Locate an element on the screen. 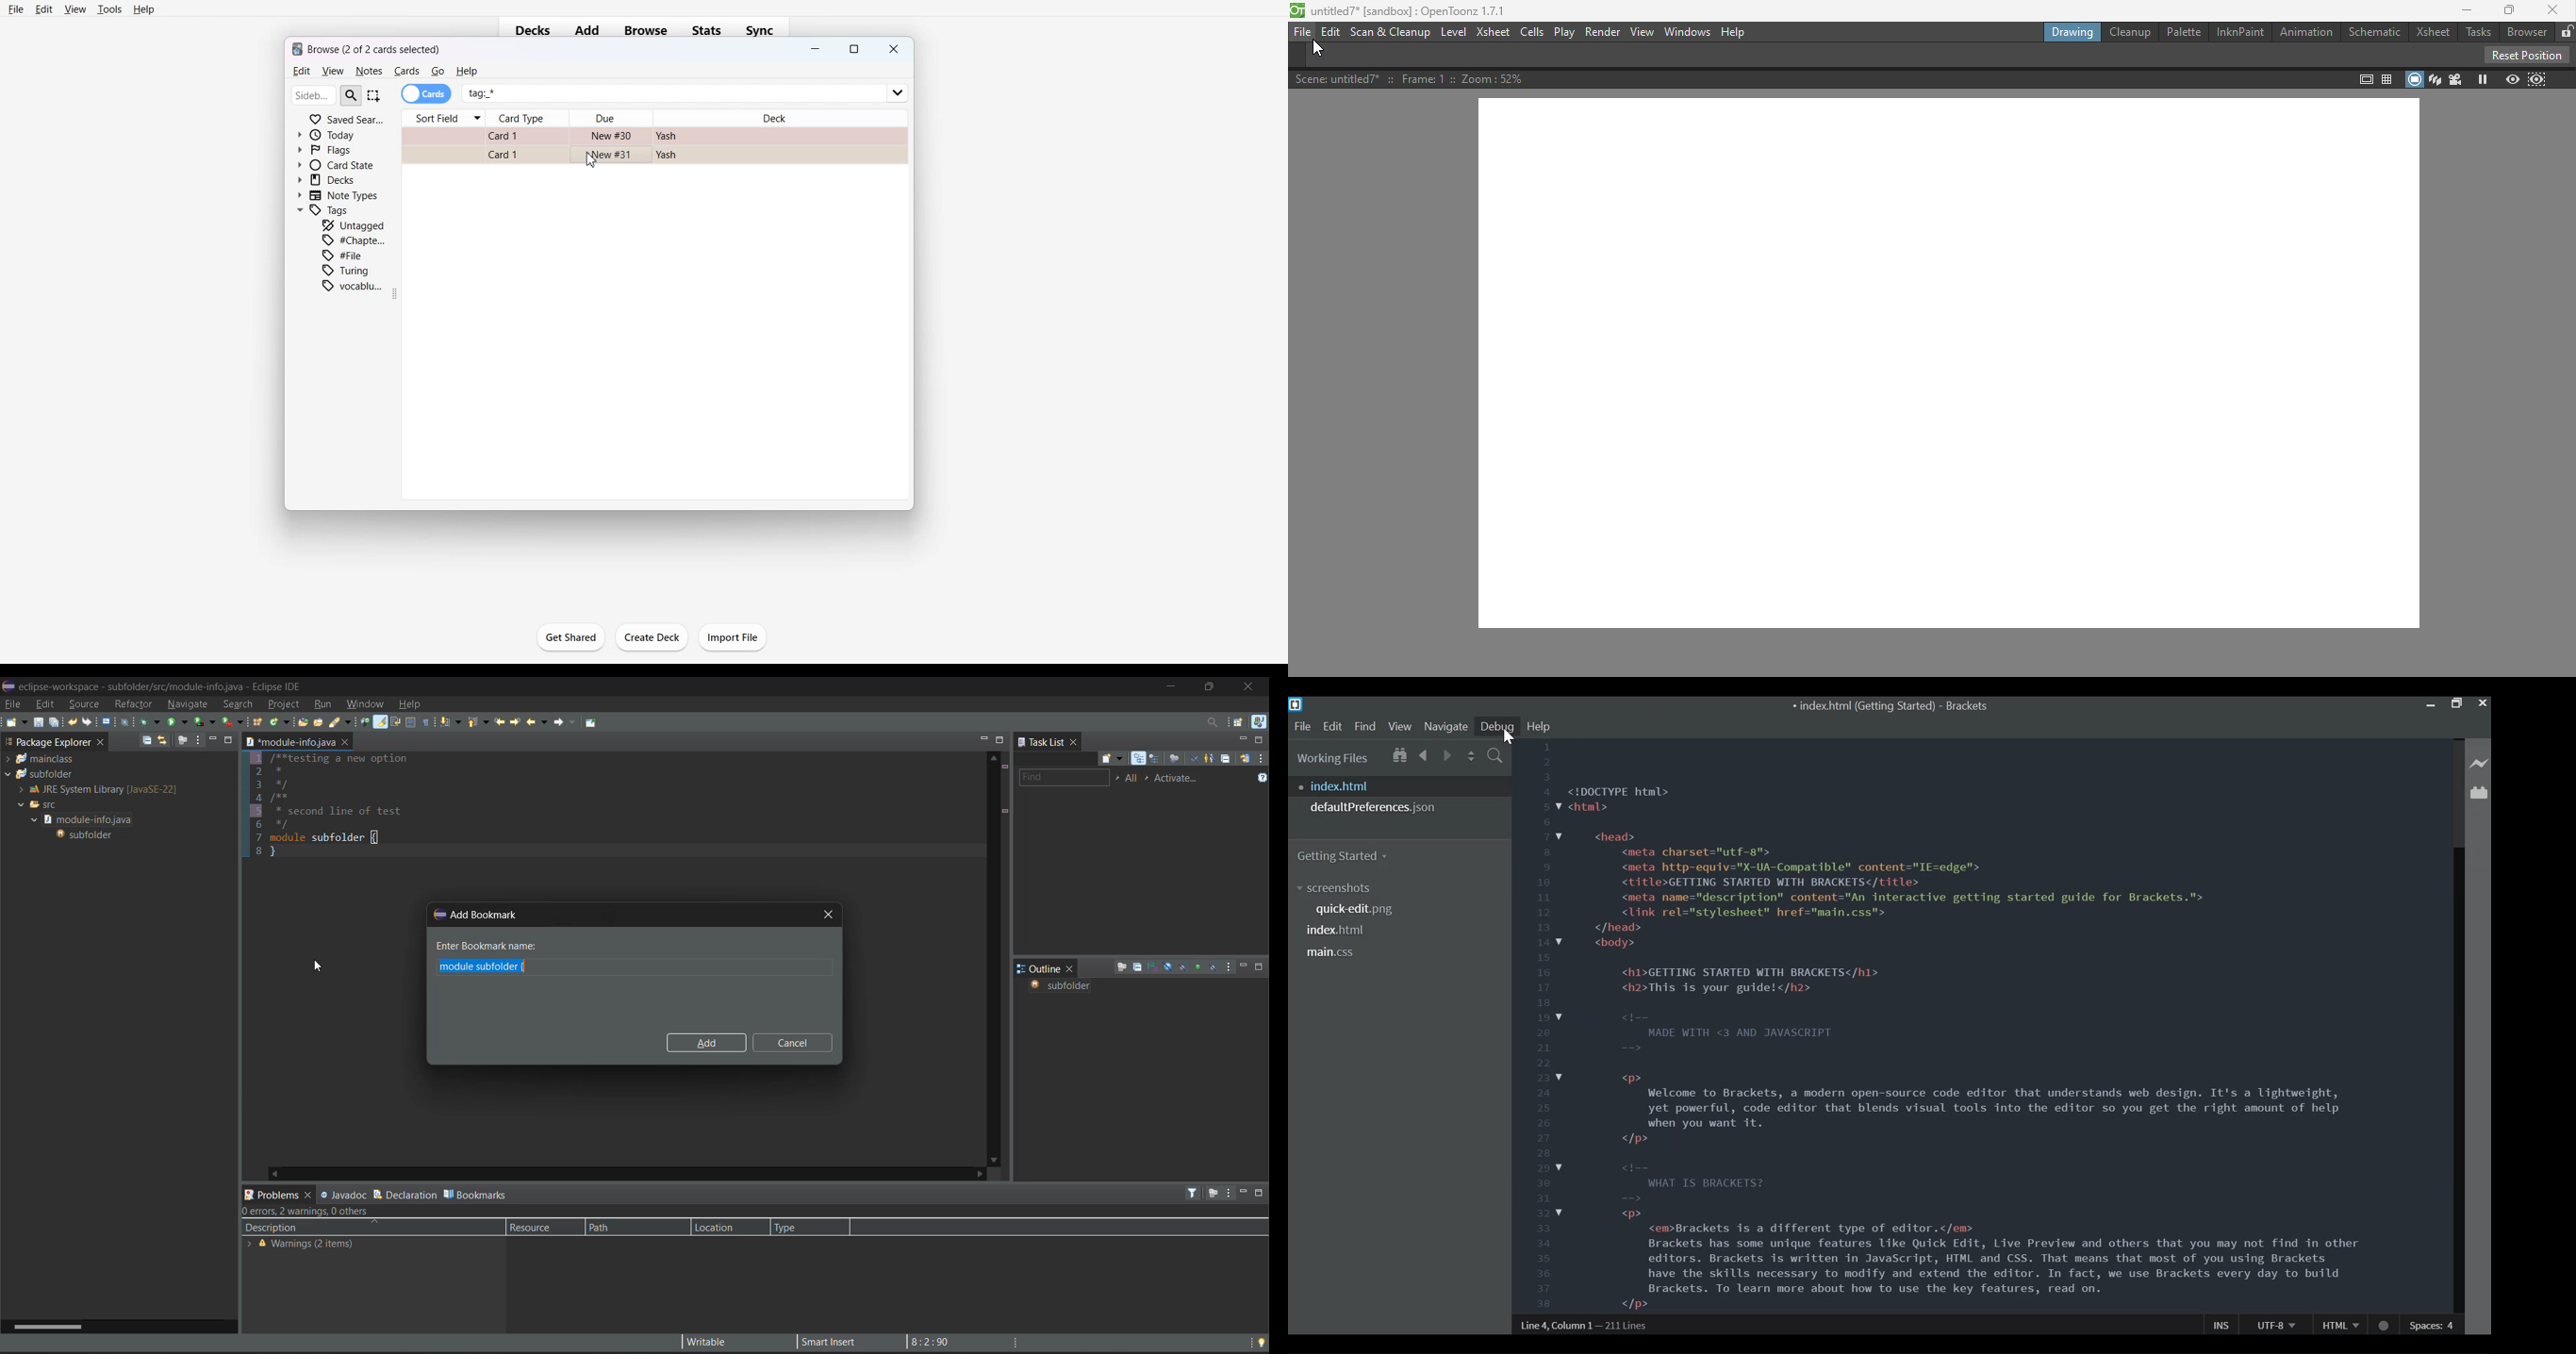  Close is located at coordinates (2482, 703).